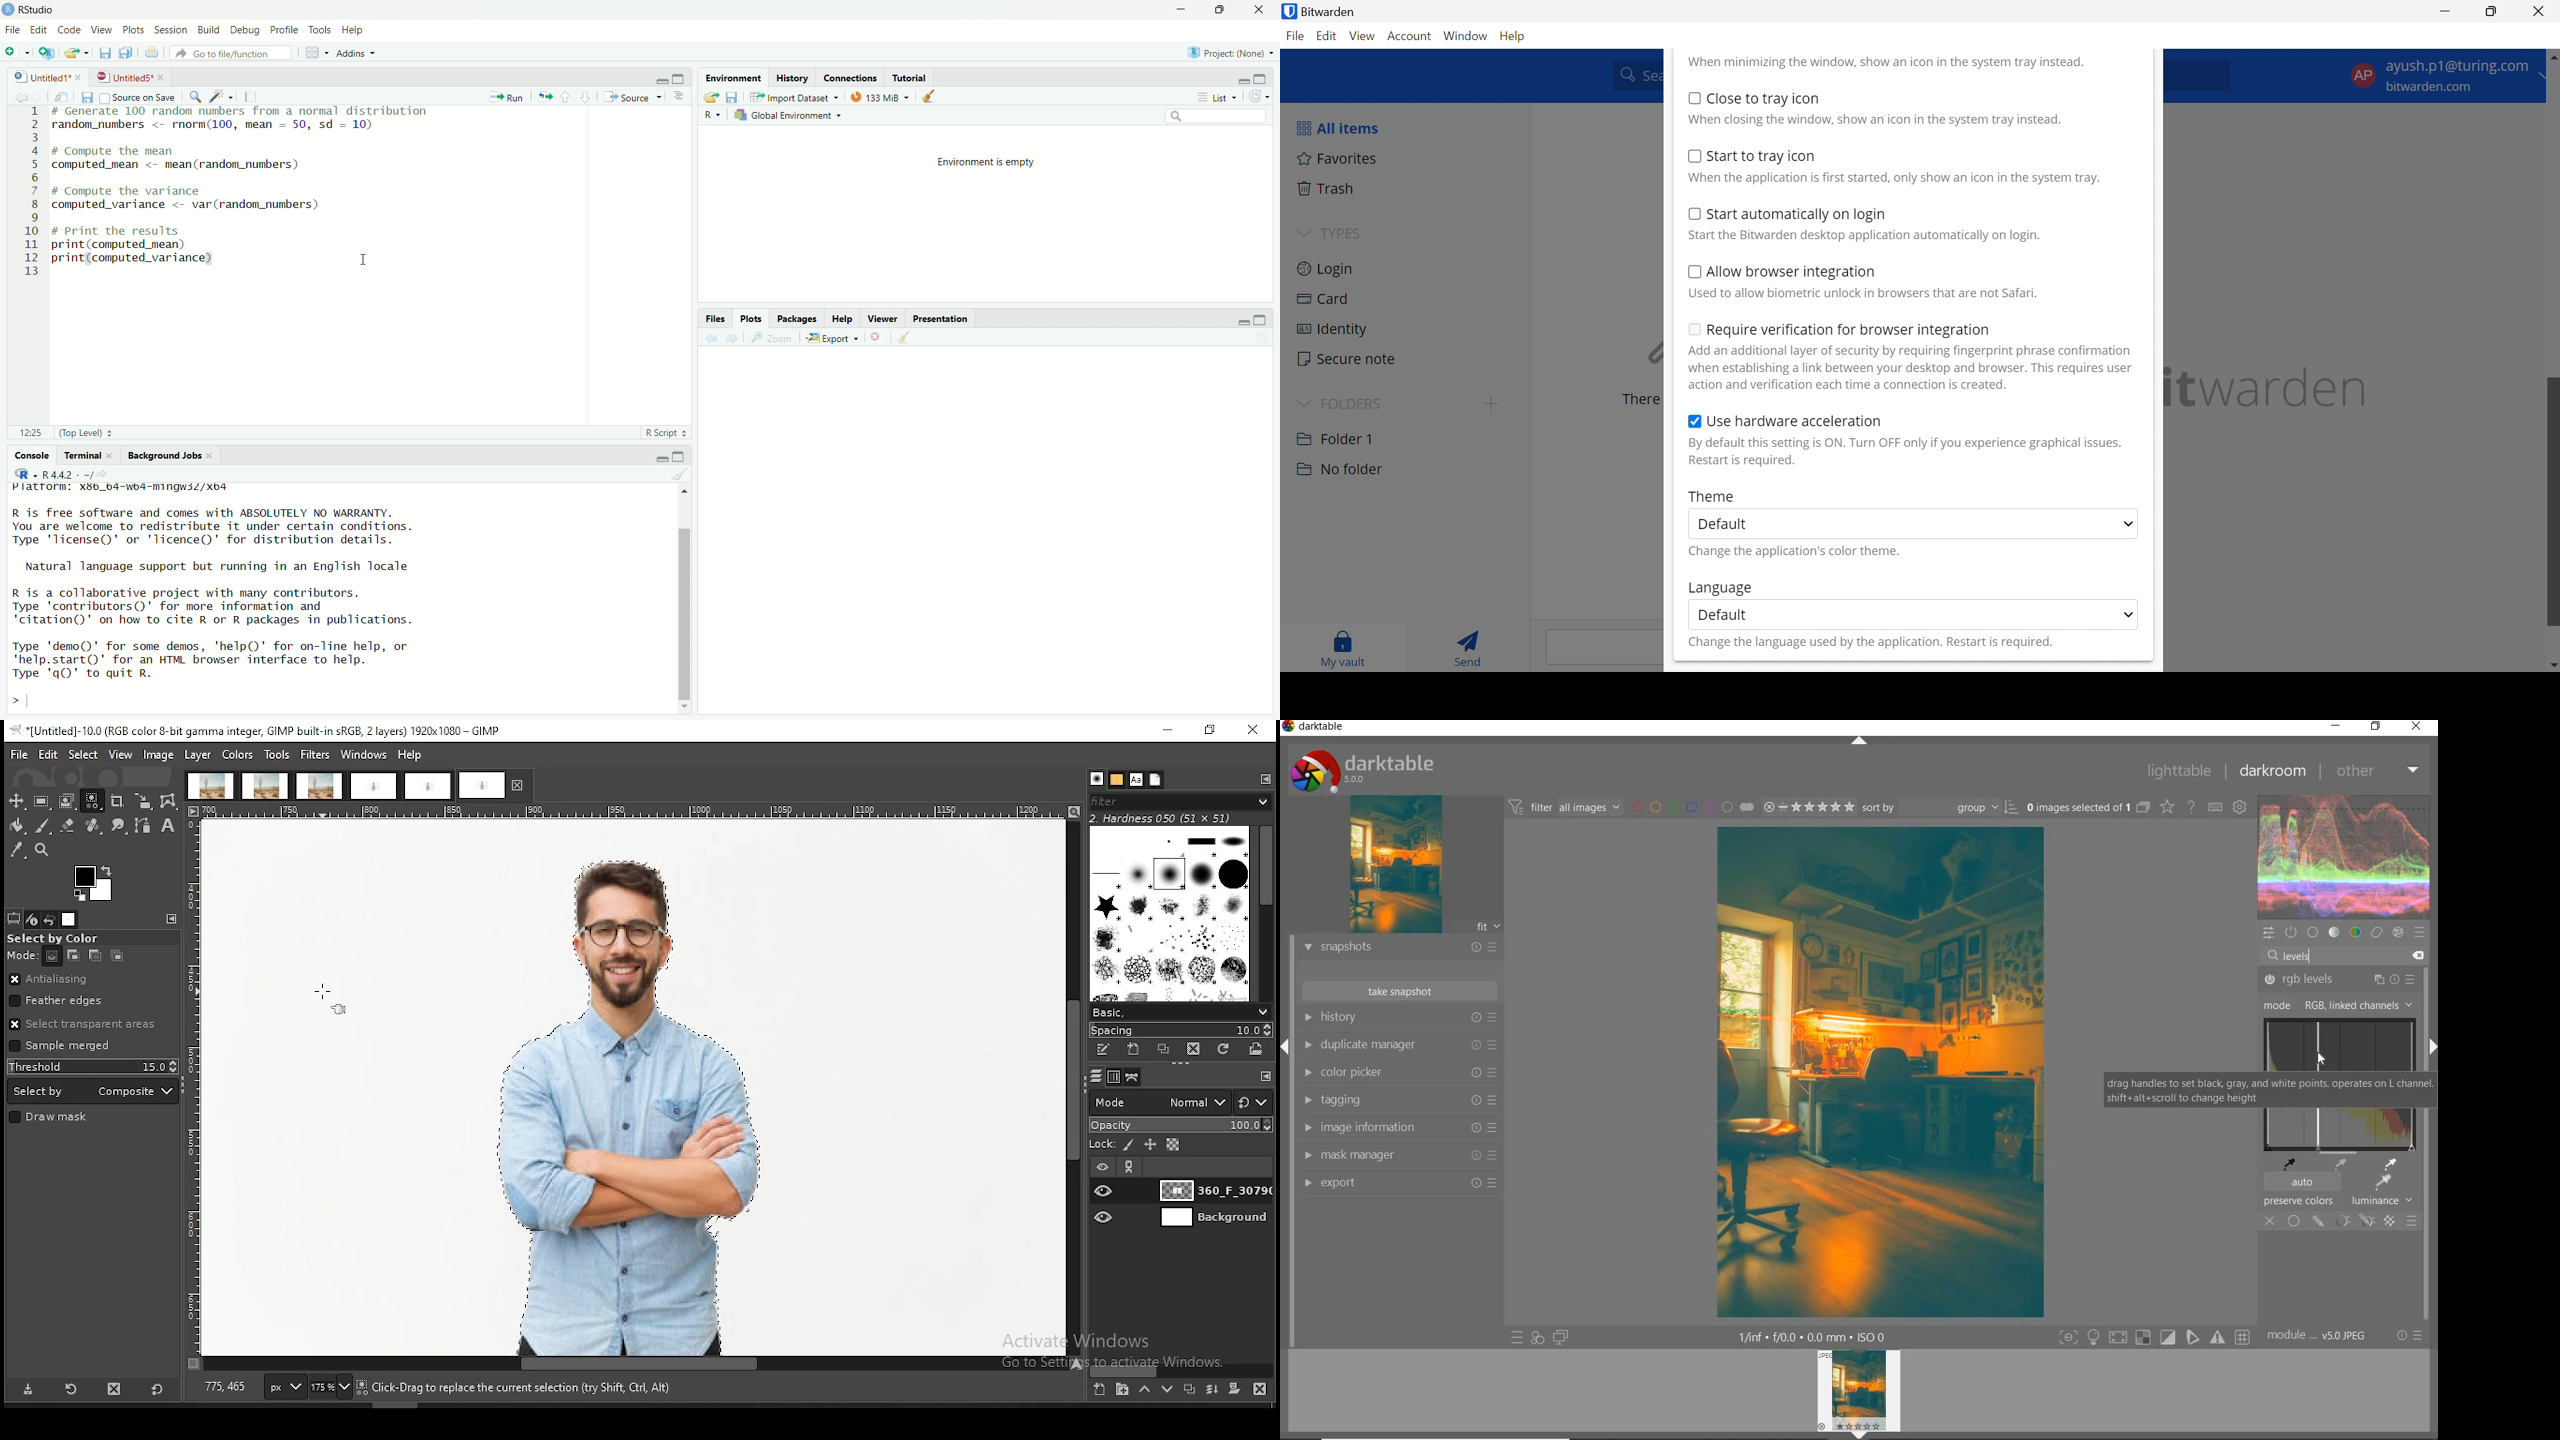 Image resolution: width=2576 pixels, height=1456 pixels. What do you see at coordinates (683, 495) in the screenshot?
I see `move top` at bounding box center [683, 495].